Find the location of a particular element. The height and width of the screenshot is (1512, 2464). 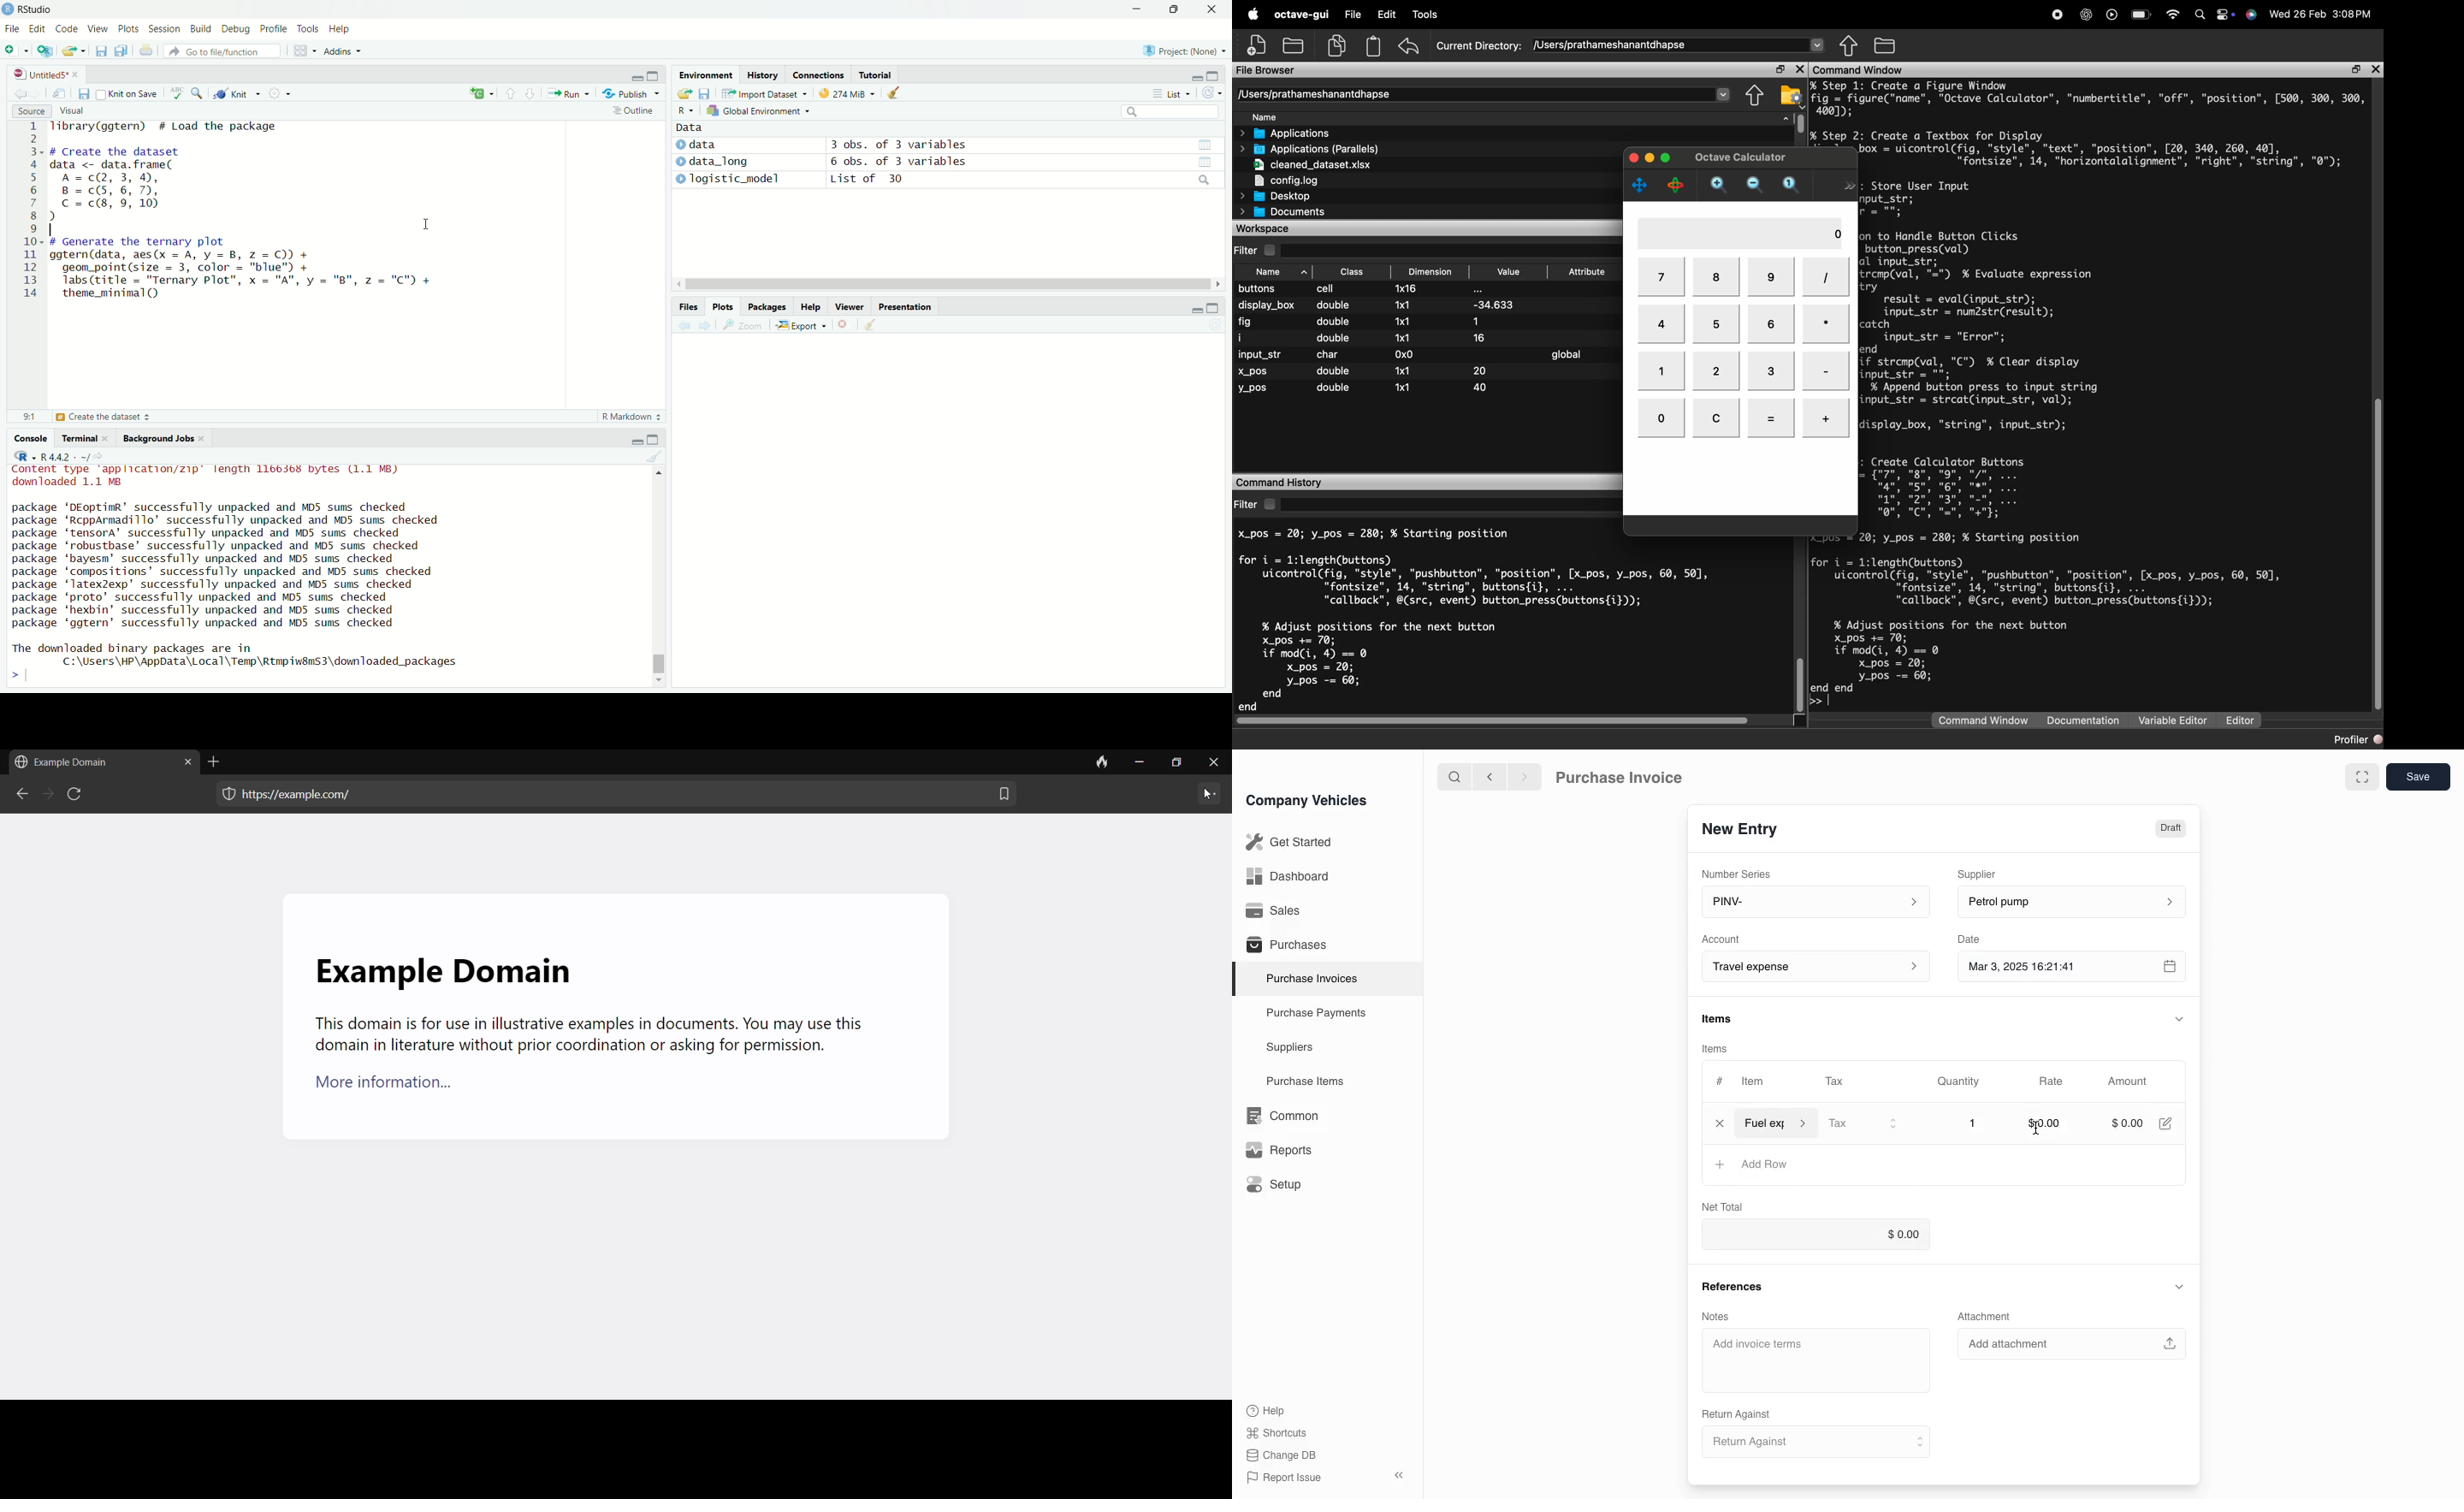

view is located at coordinates (1203, 144).